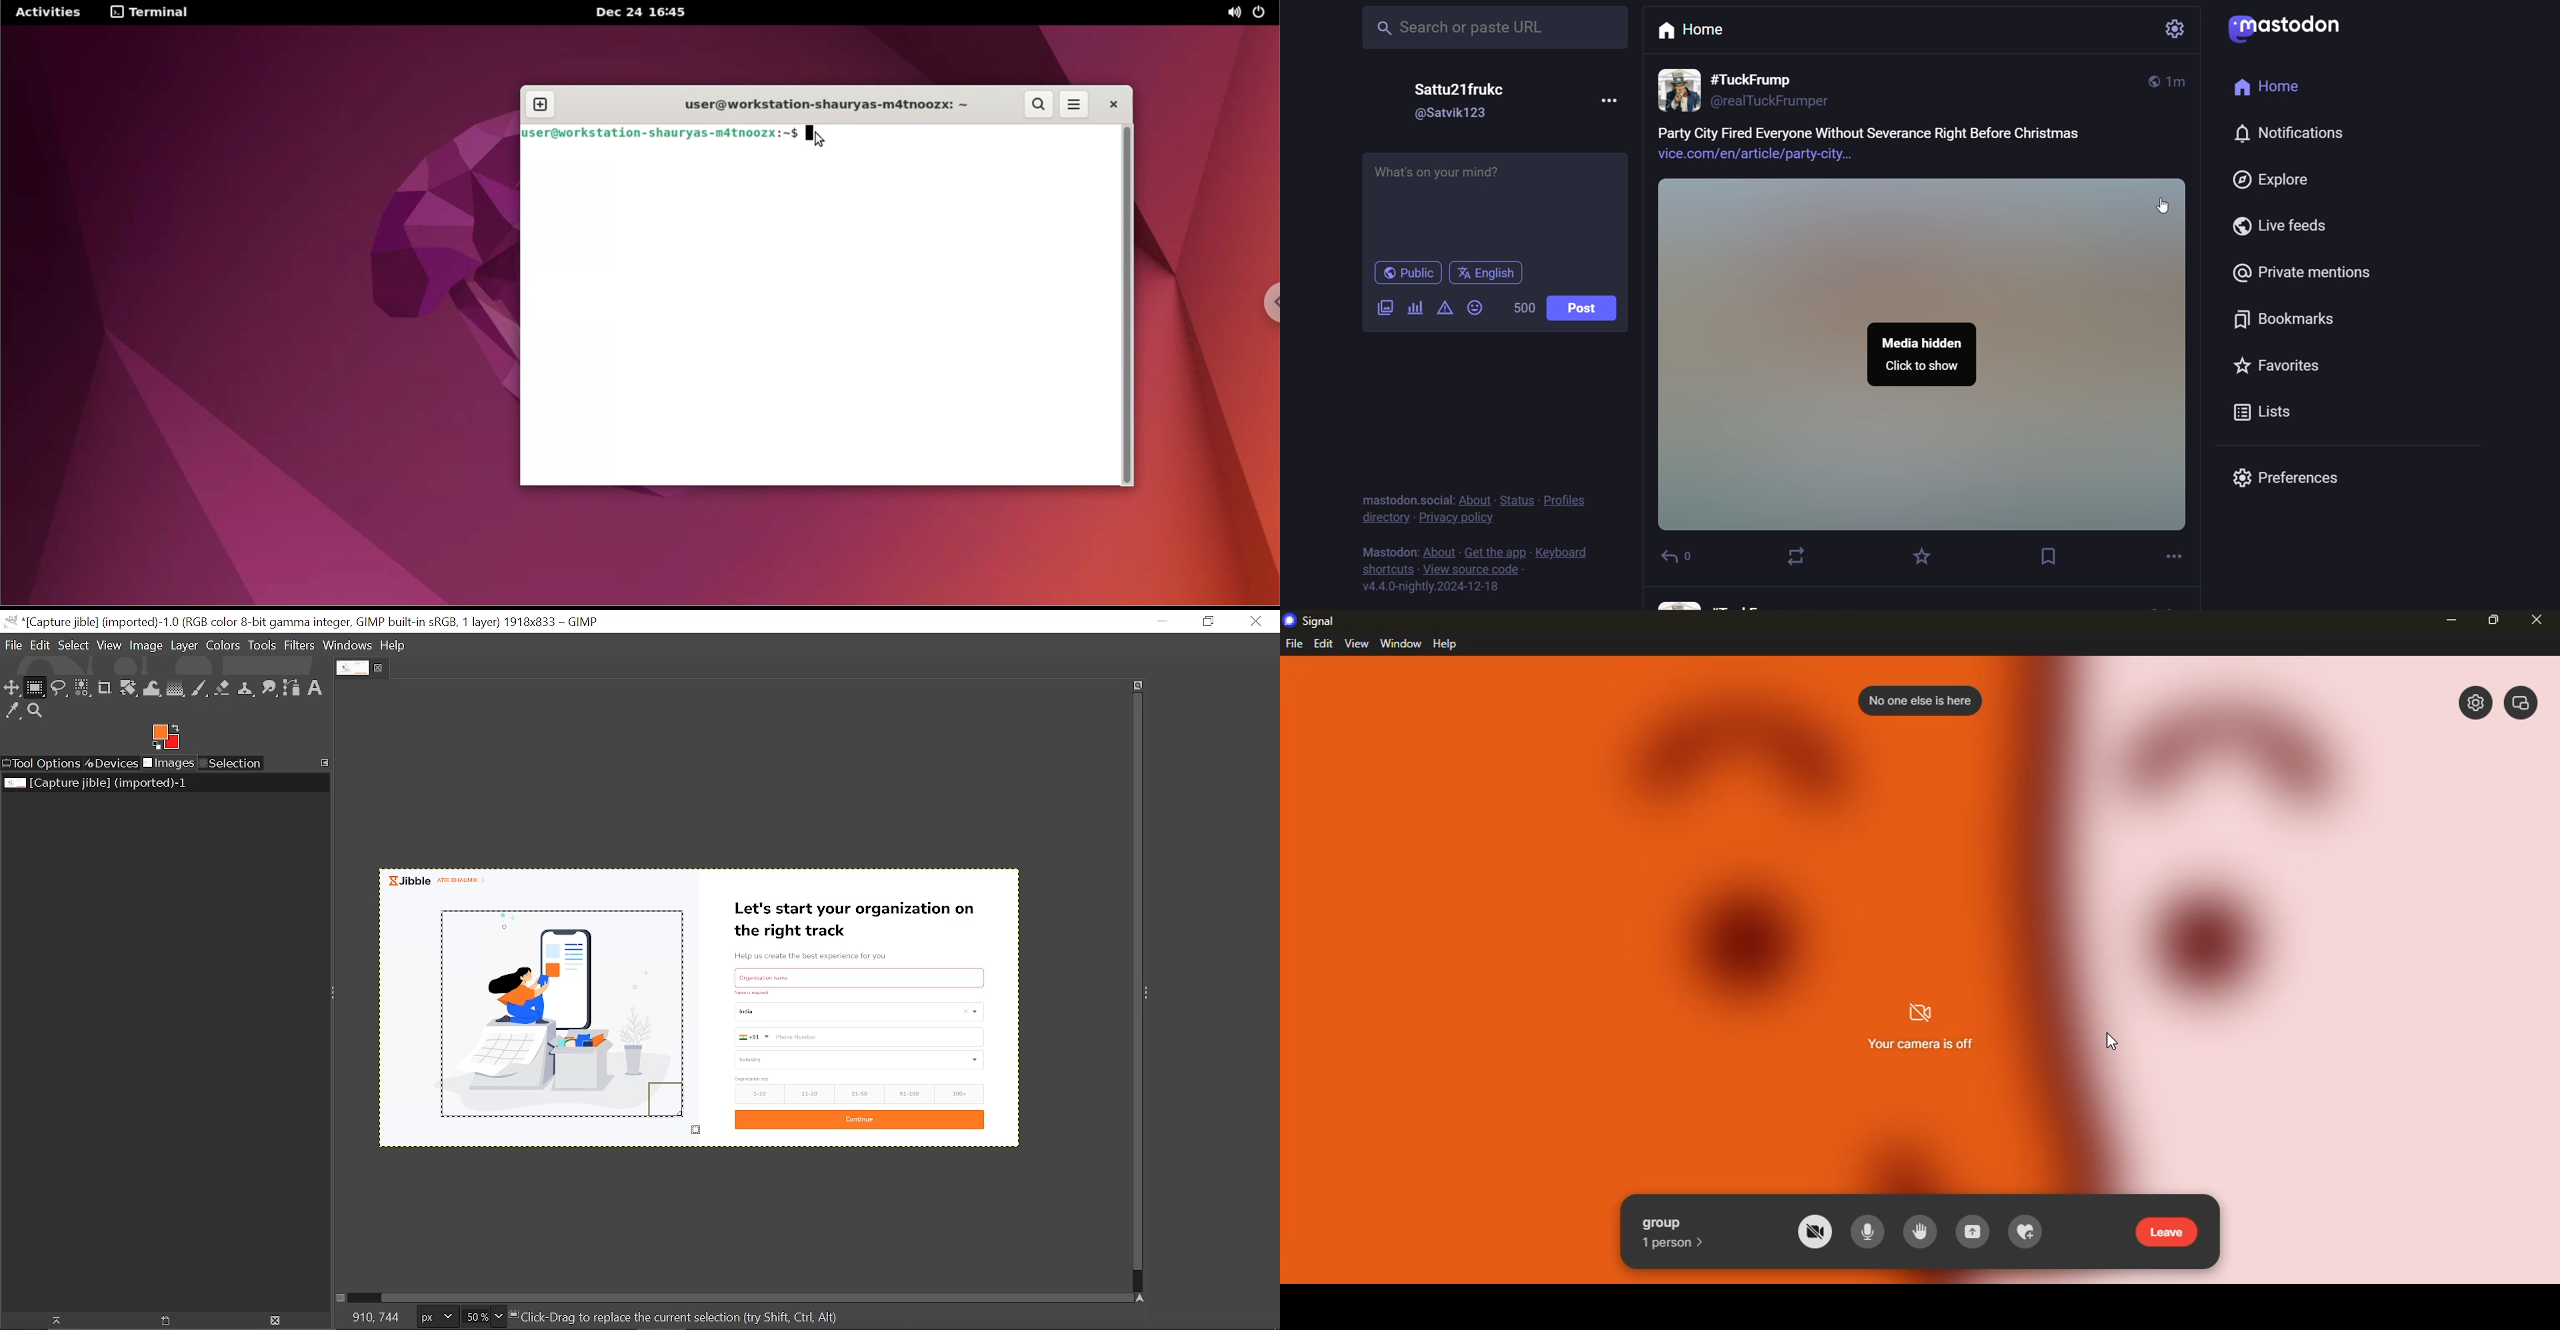  Describe the element at coordinates (82, 689) in the screenshot. I see `Select by color` at that location.